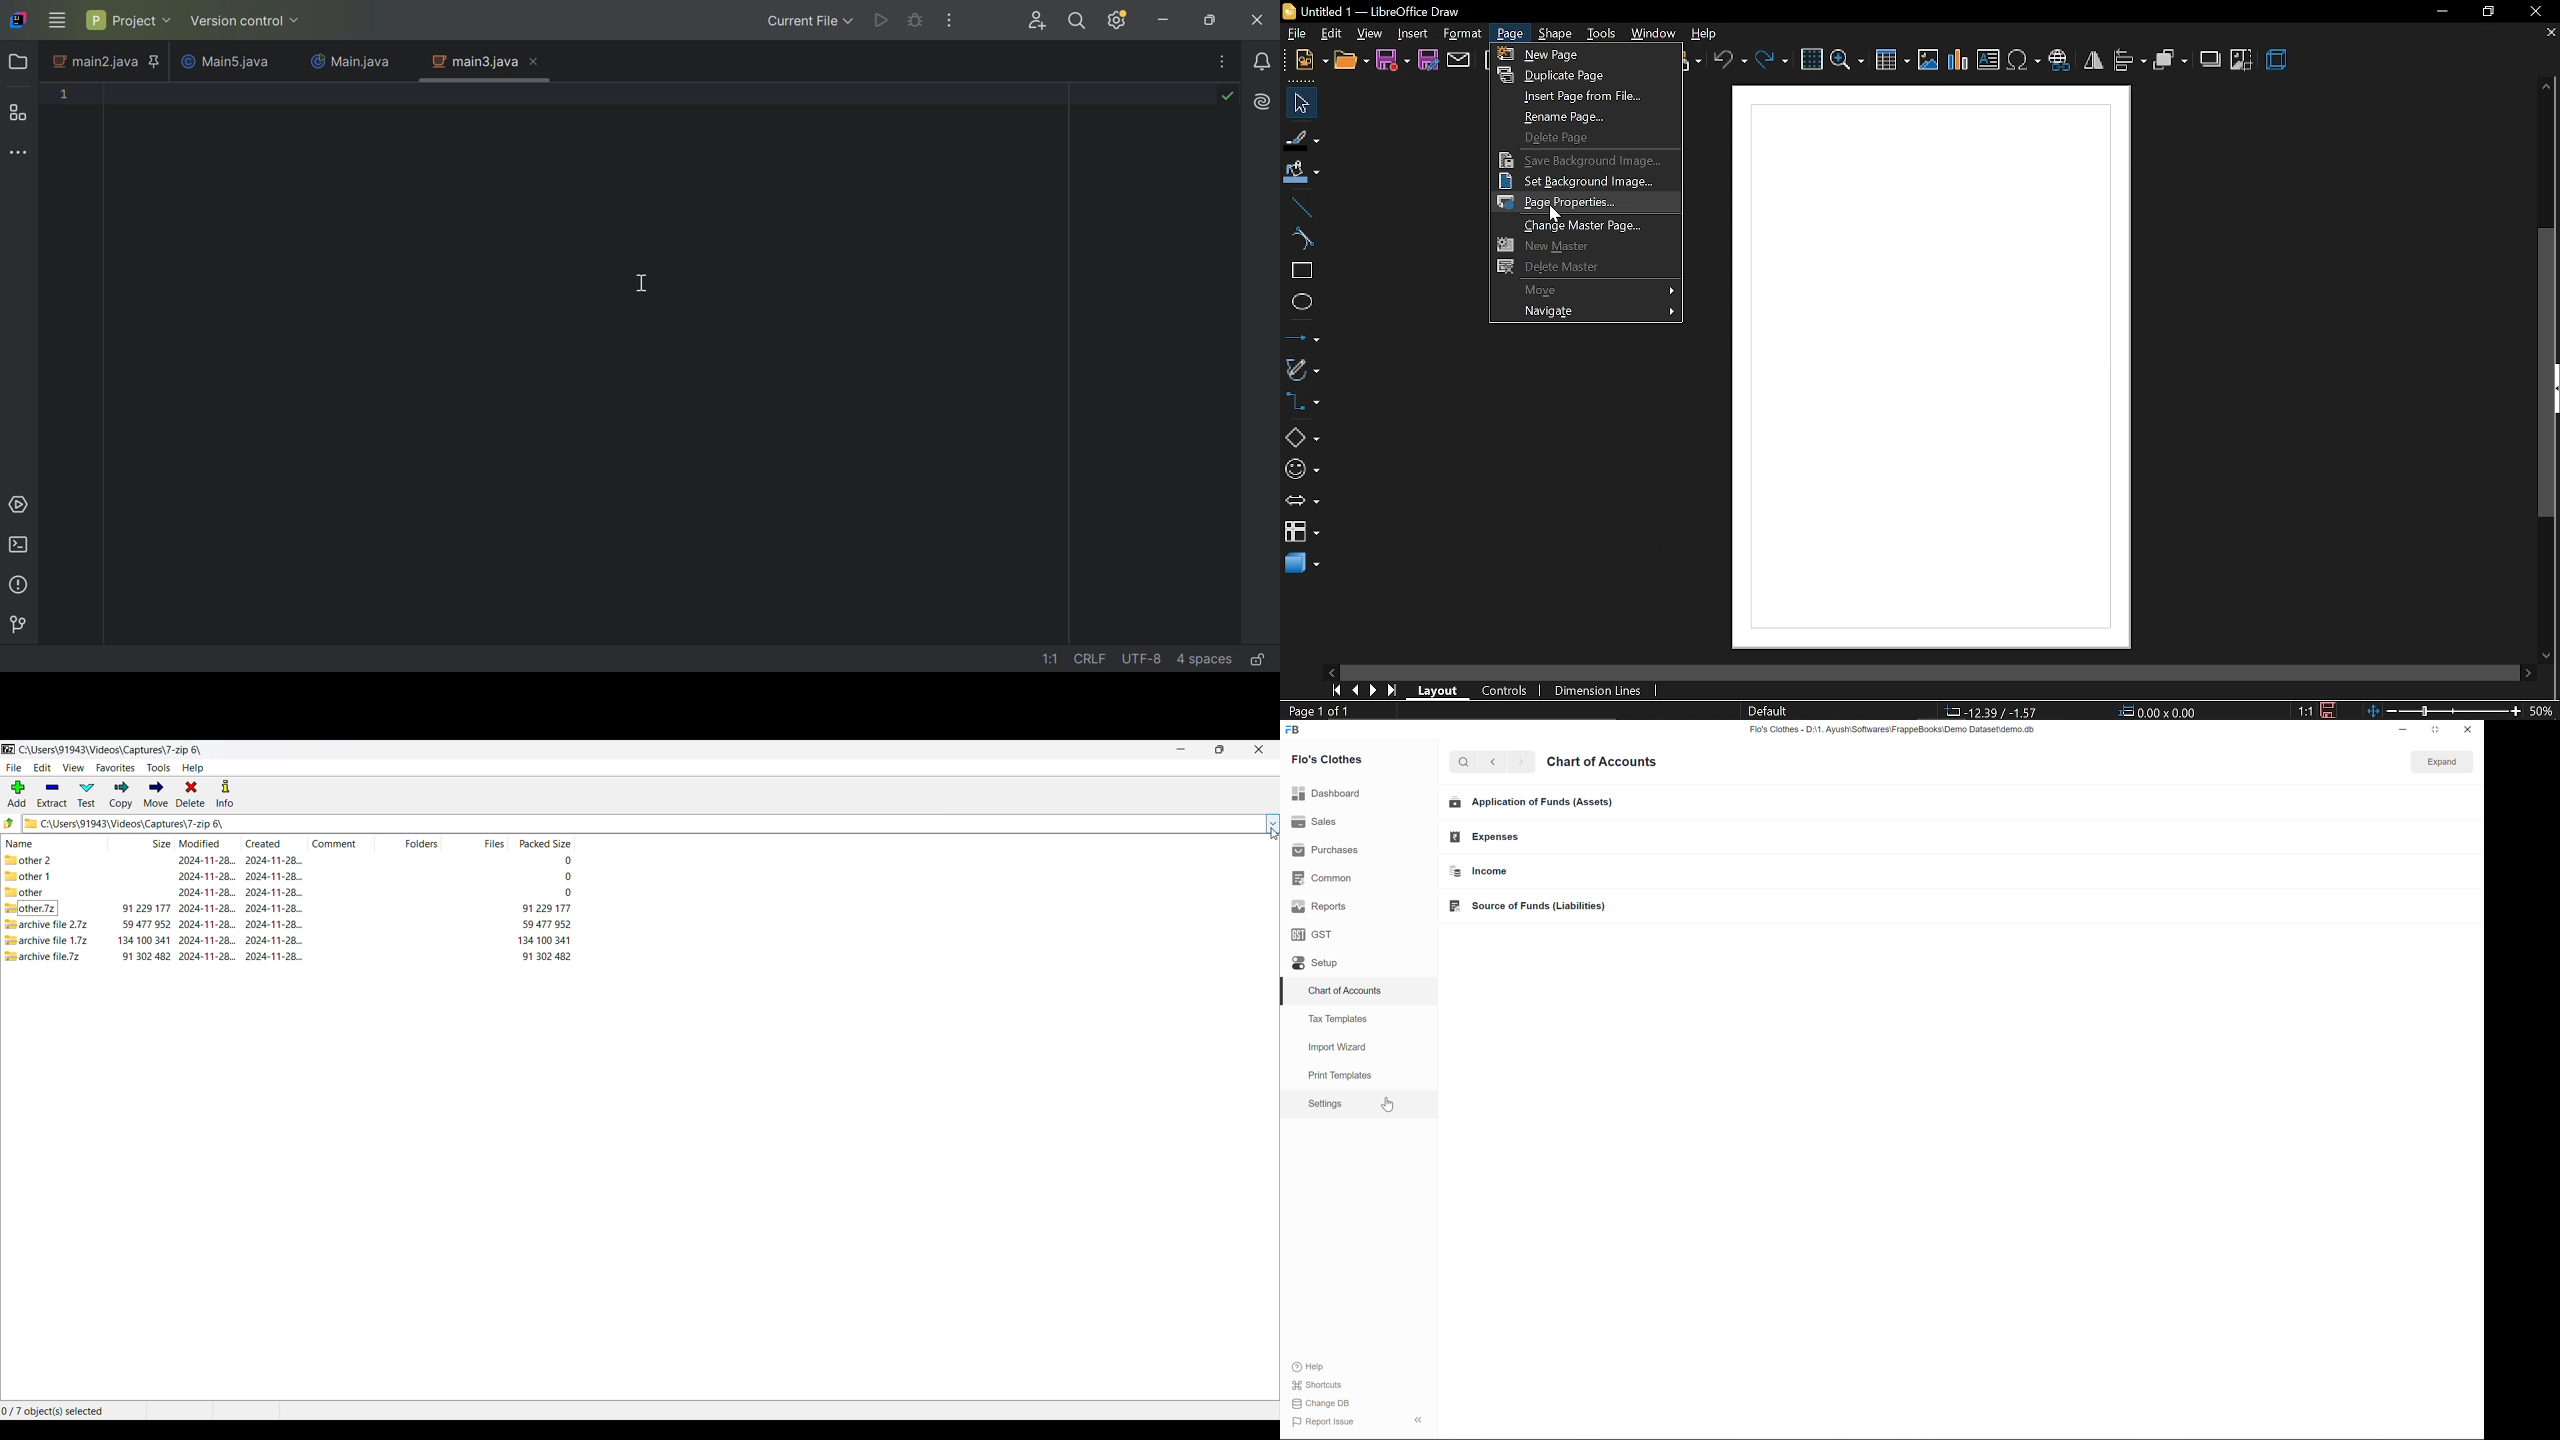  What do you see at coordinates (1393, 63) in the screenshot?
I see `save` at bounding box center [1393, 63].